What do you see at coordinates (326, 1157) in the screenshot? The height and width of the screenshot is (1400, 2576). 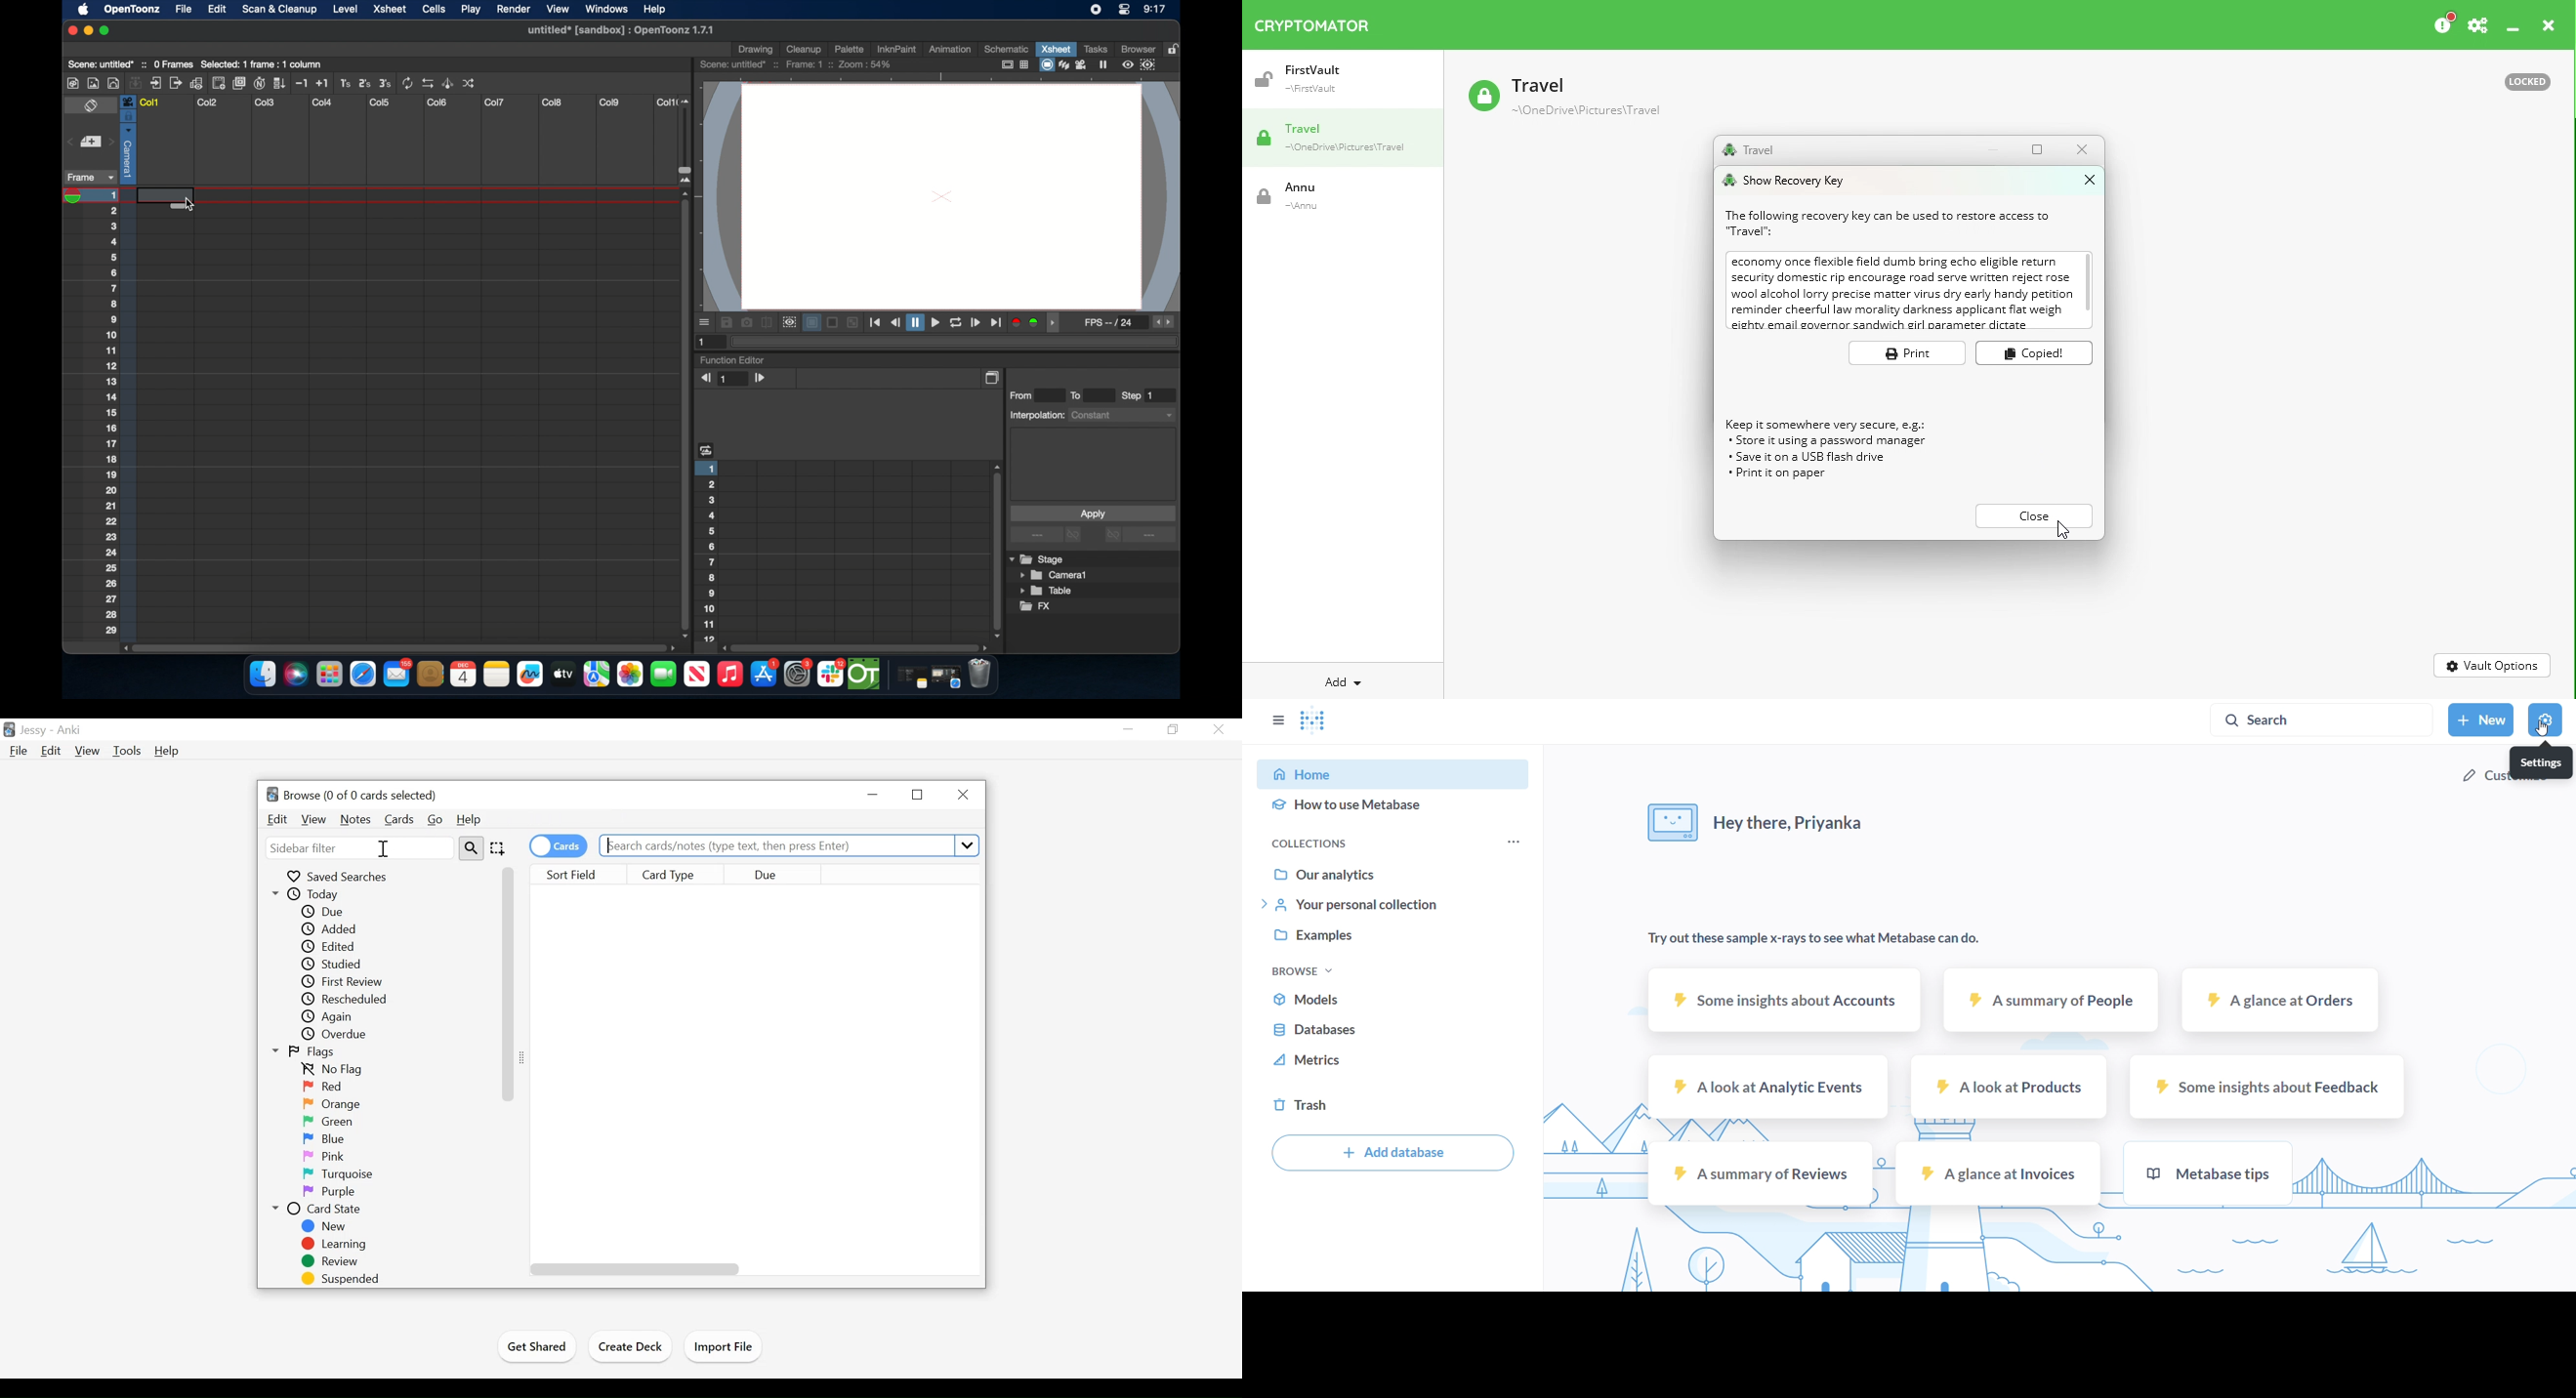 I see `Pink` at bounding box center [326, 1157].